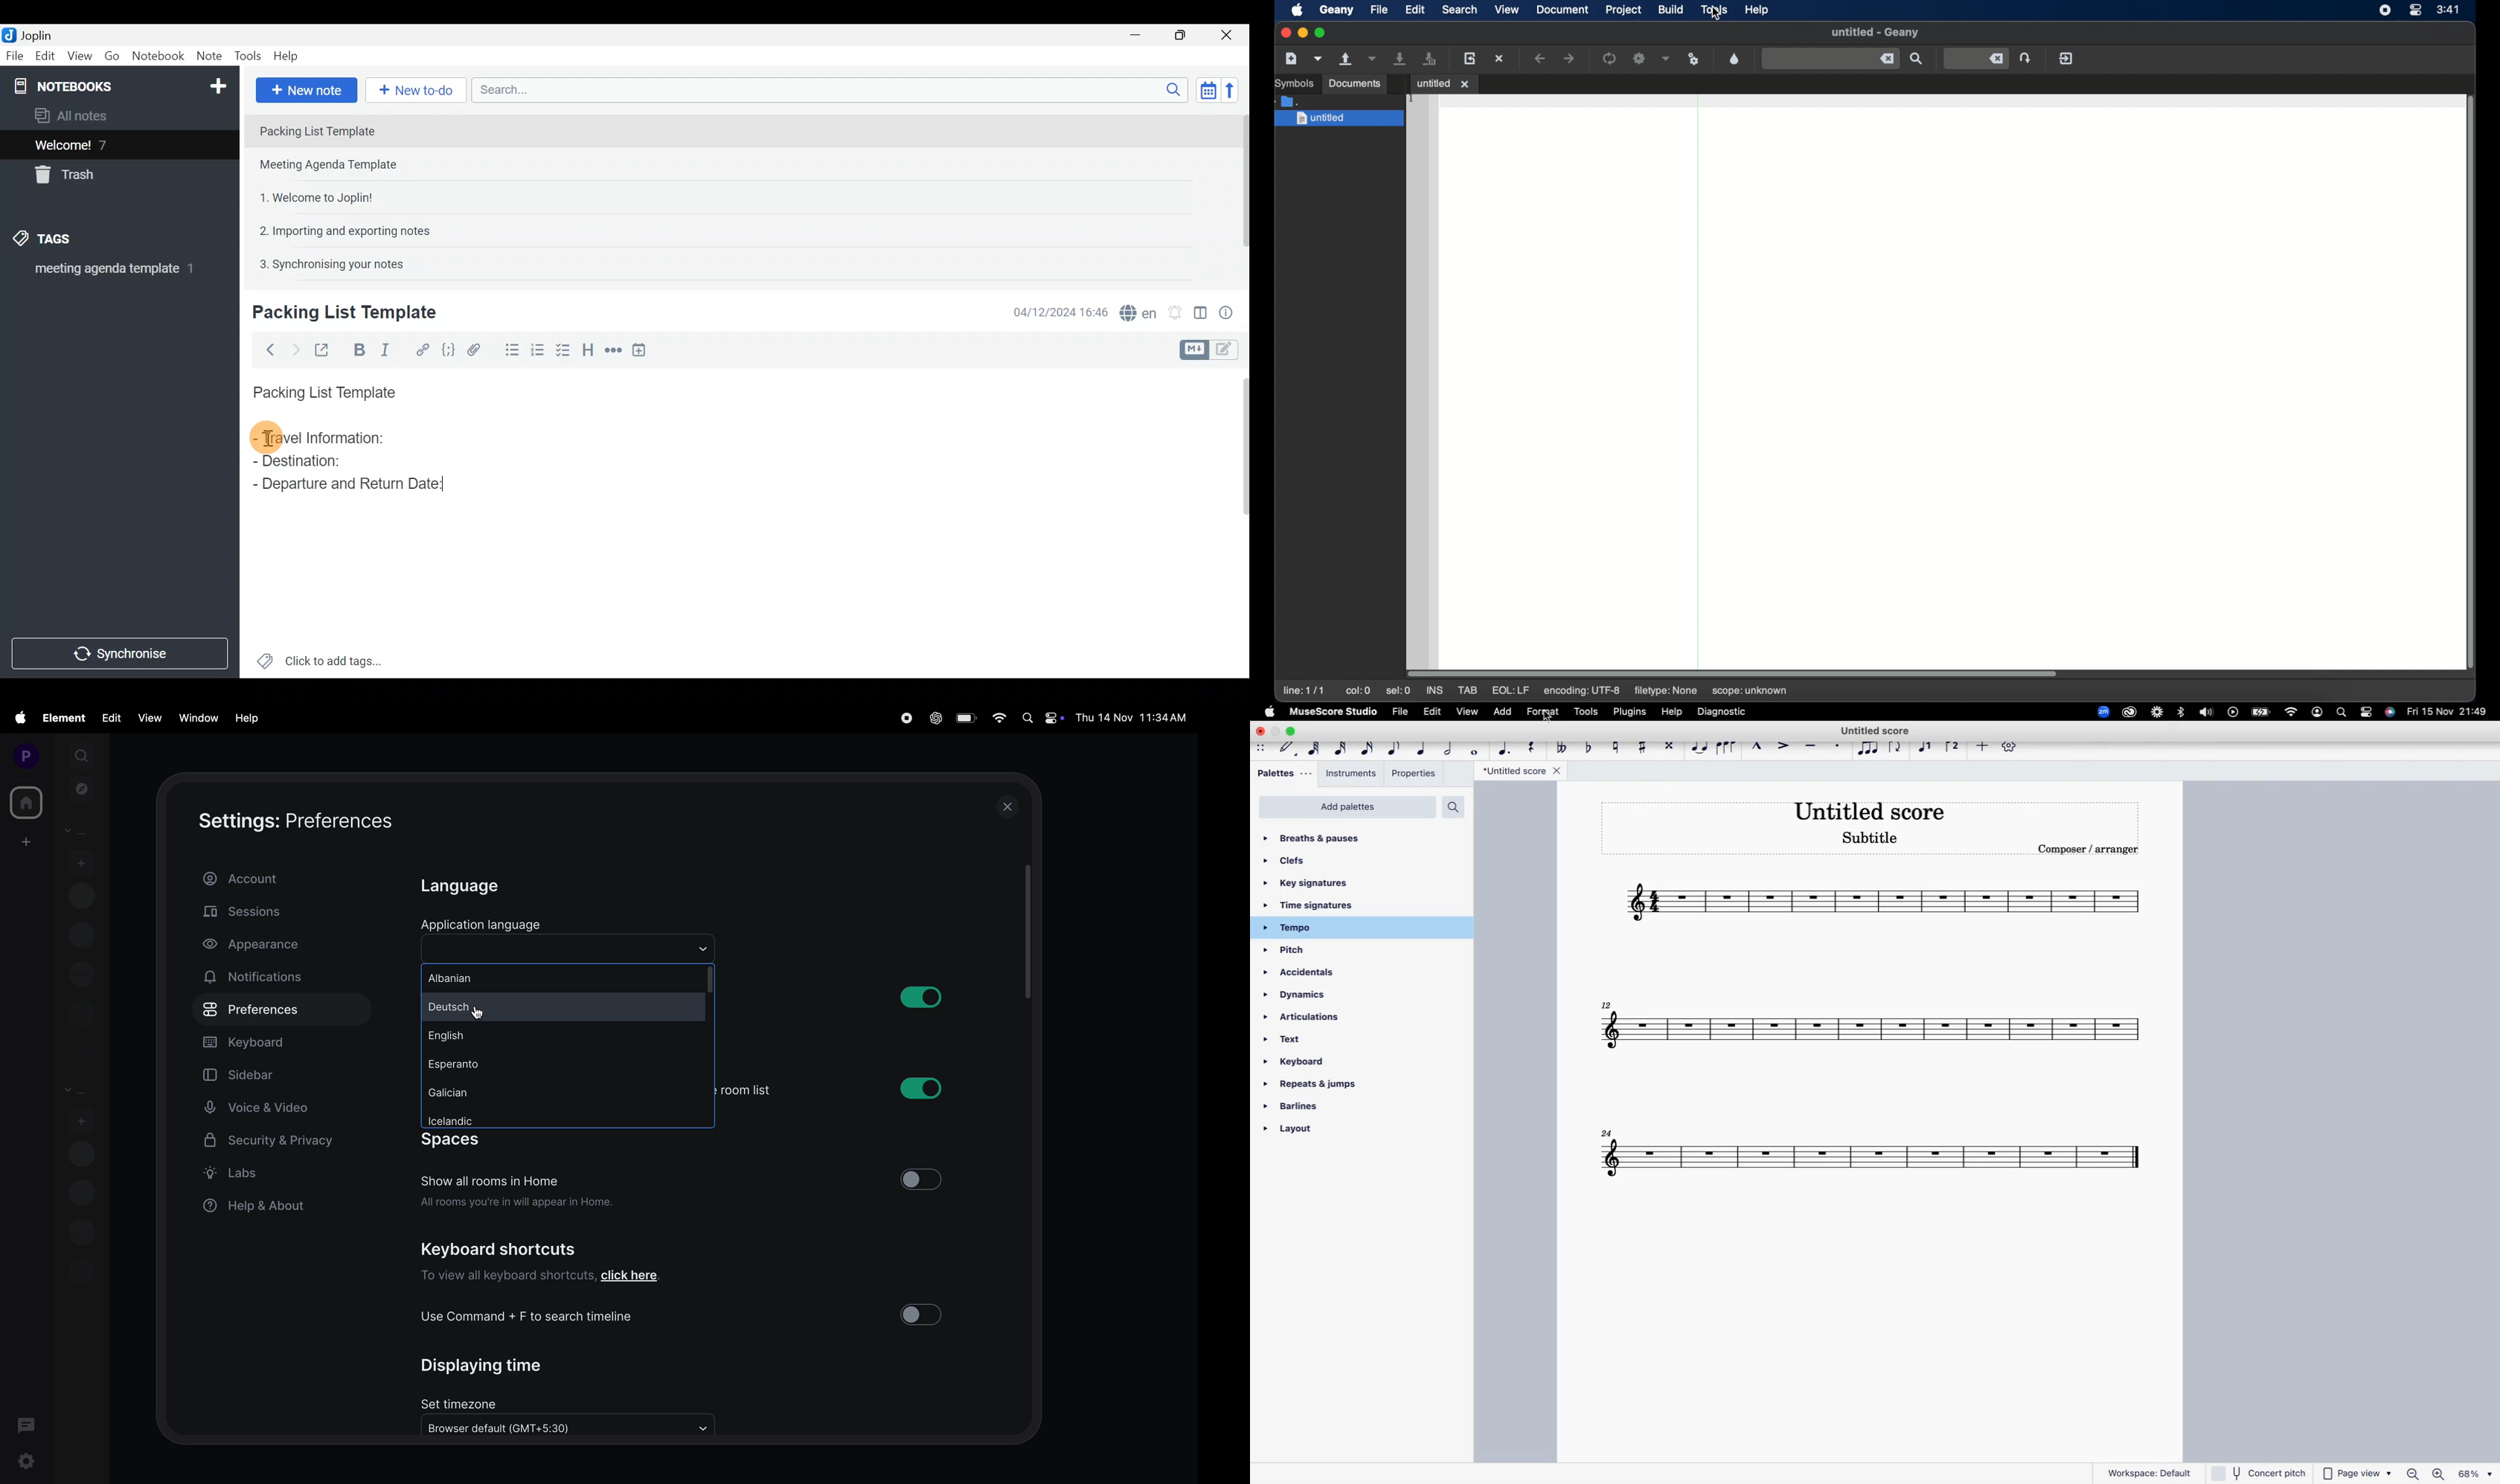  I want to click on window, so click(195, 718).